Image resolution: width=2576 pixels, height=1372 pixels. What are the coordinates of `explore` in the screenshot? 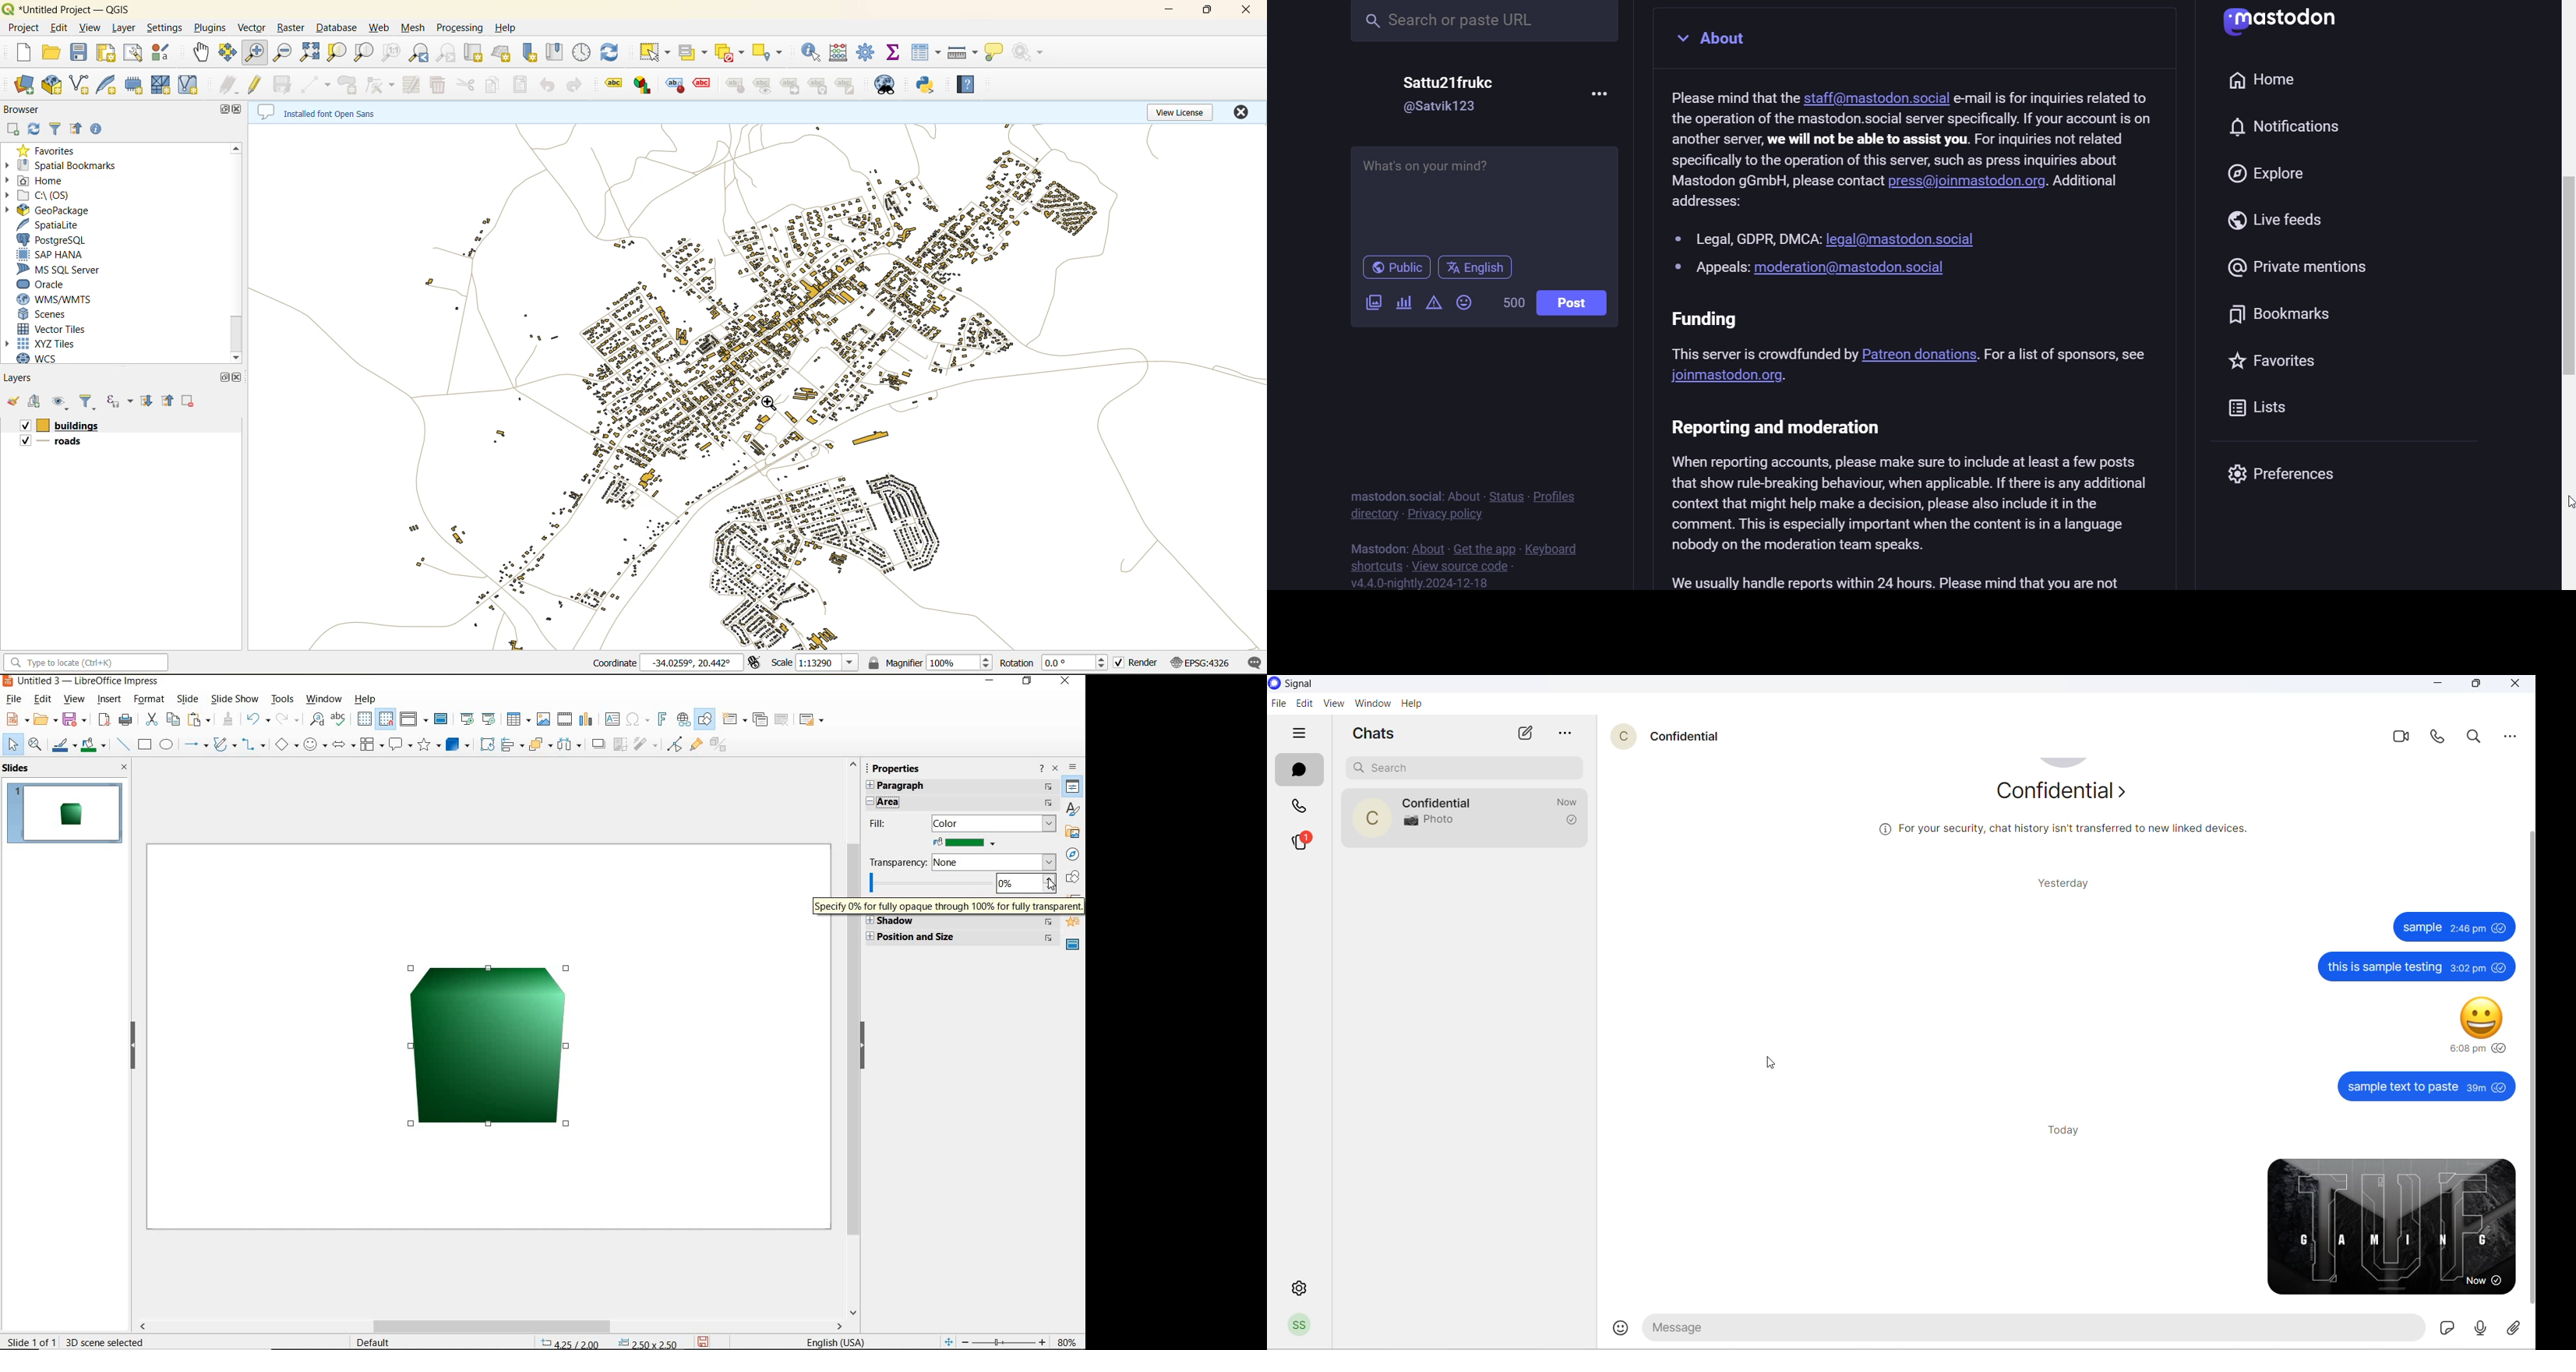 It's located at (2270, 174).